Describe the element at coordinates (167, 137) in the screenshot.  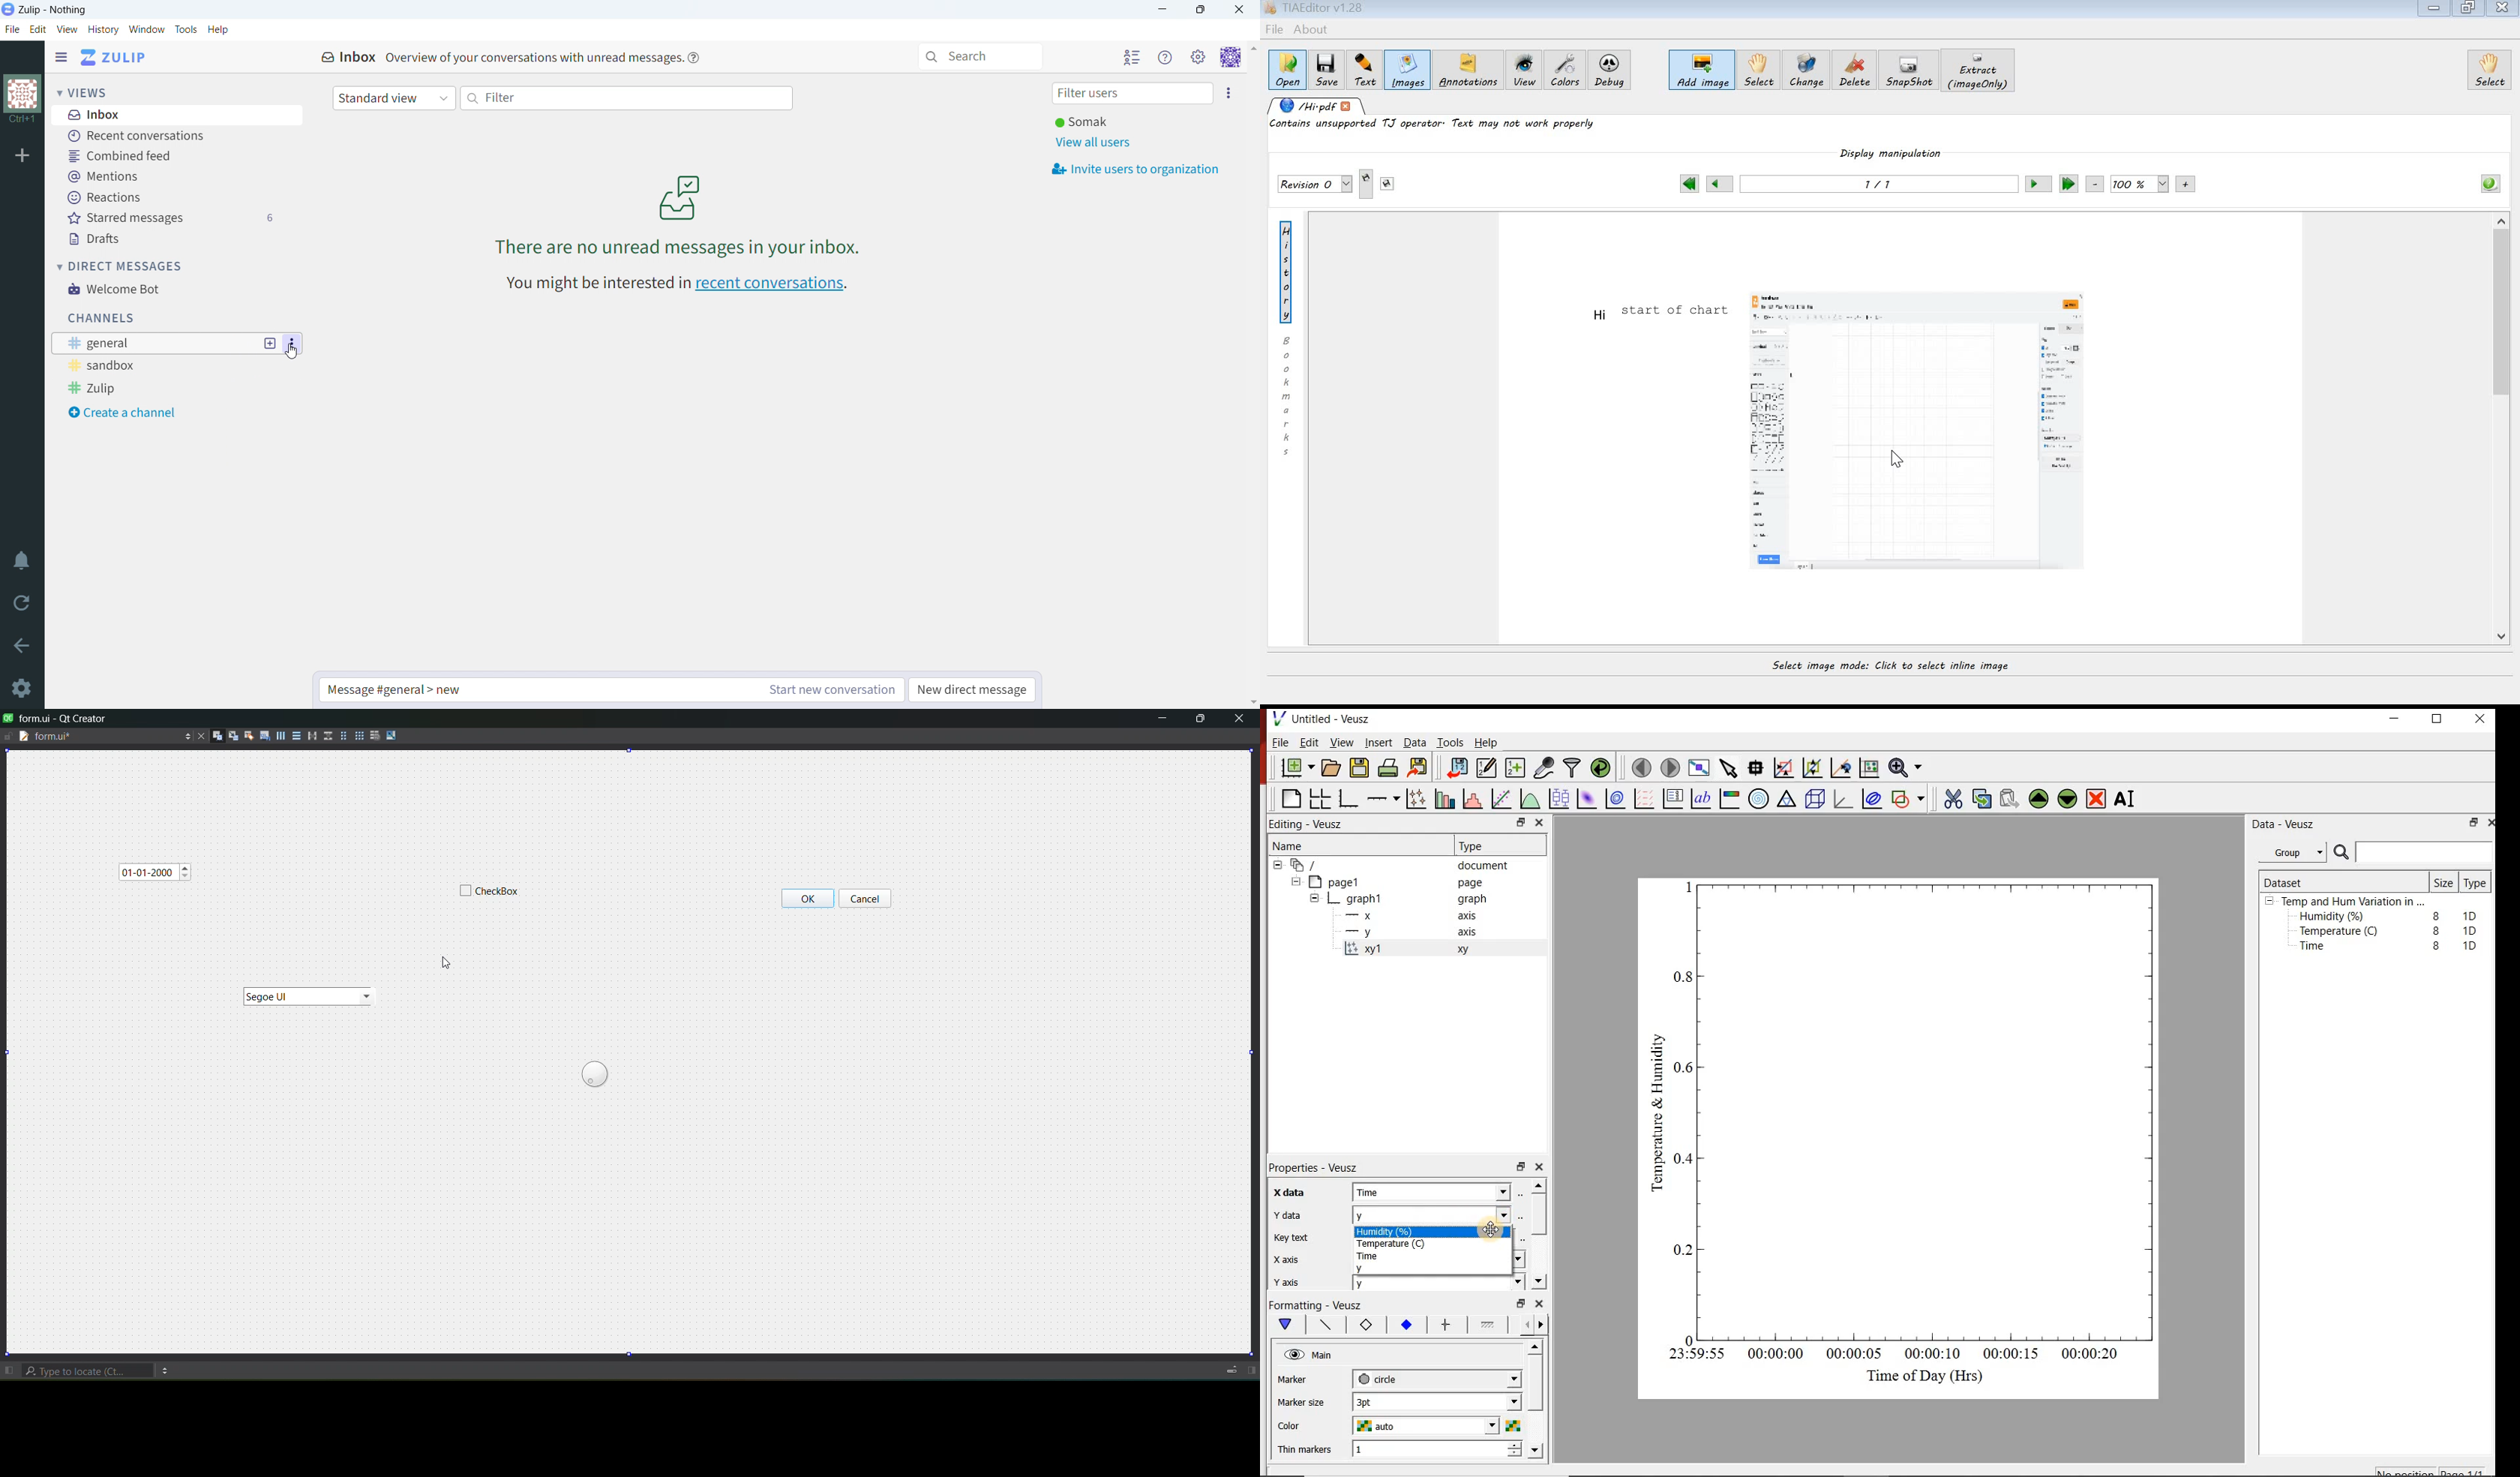
I see `recent conversations` at that location.